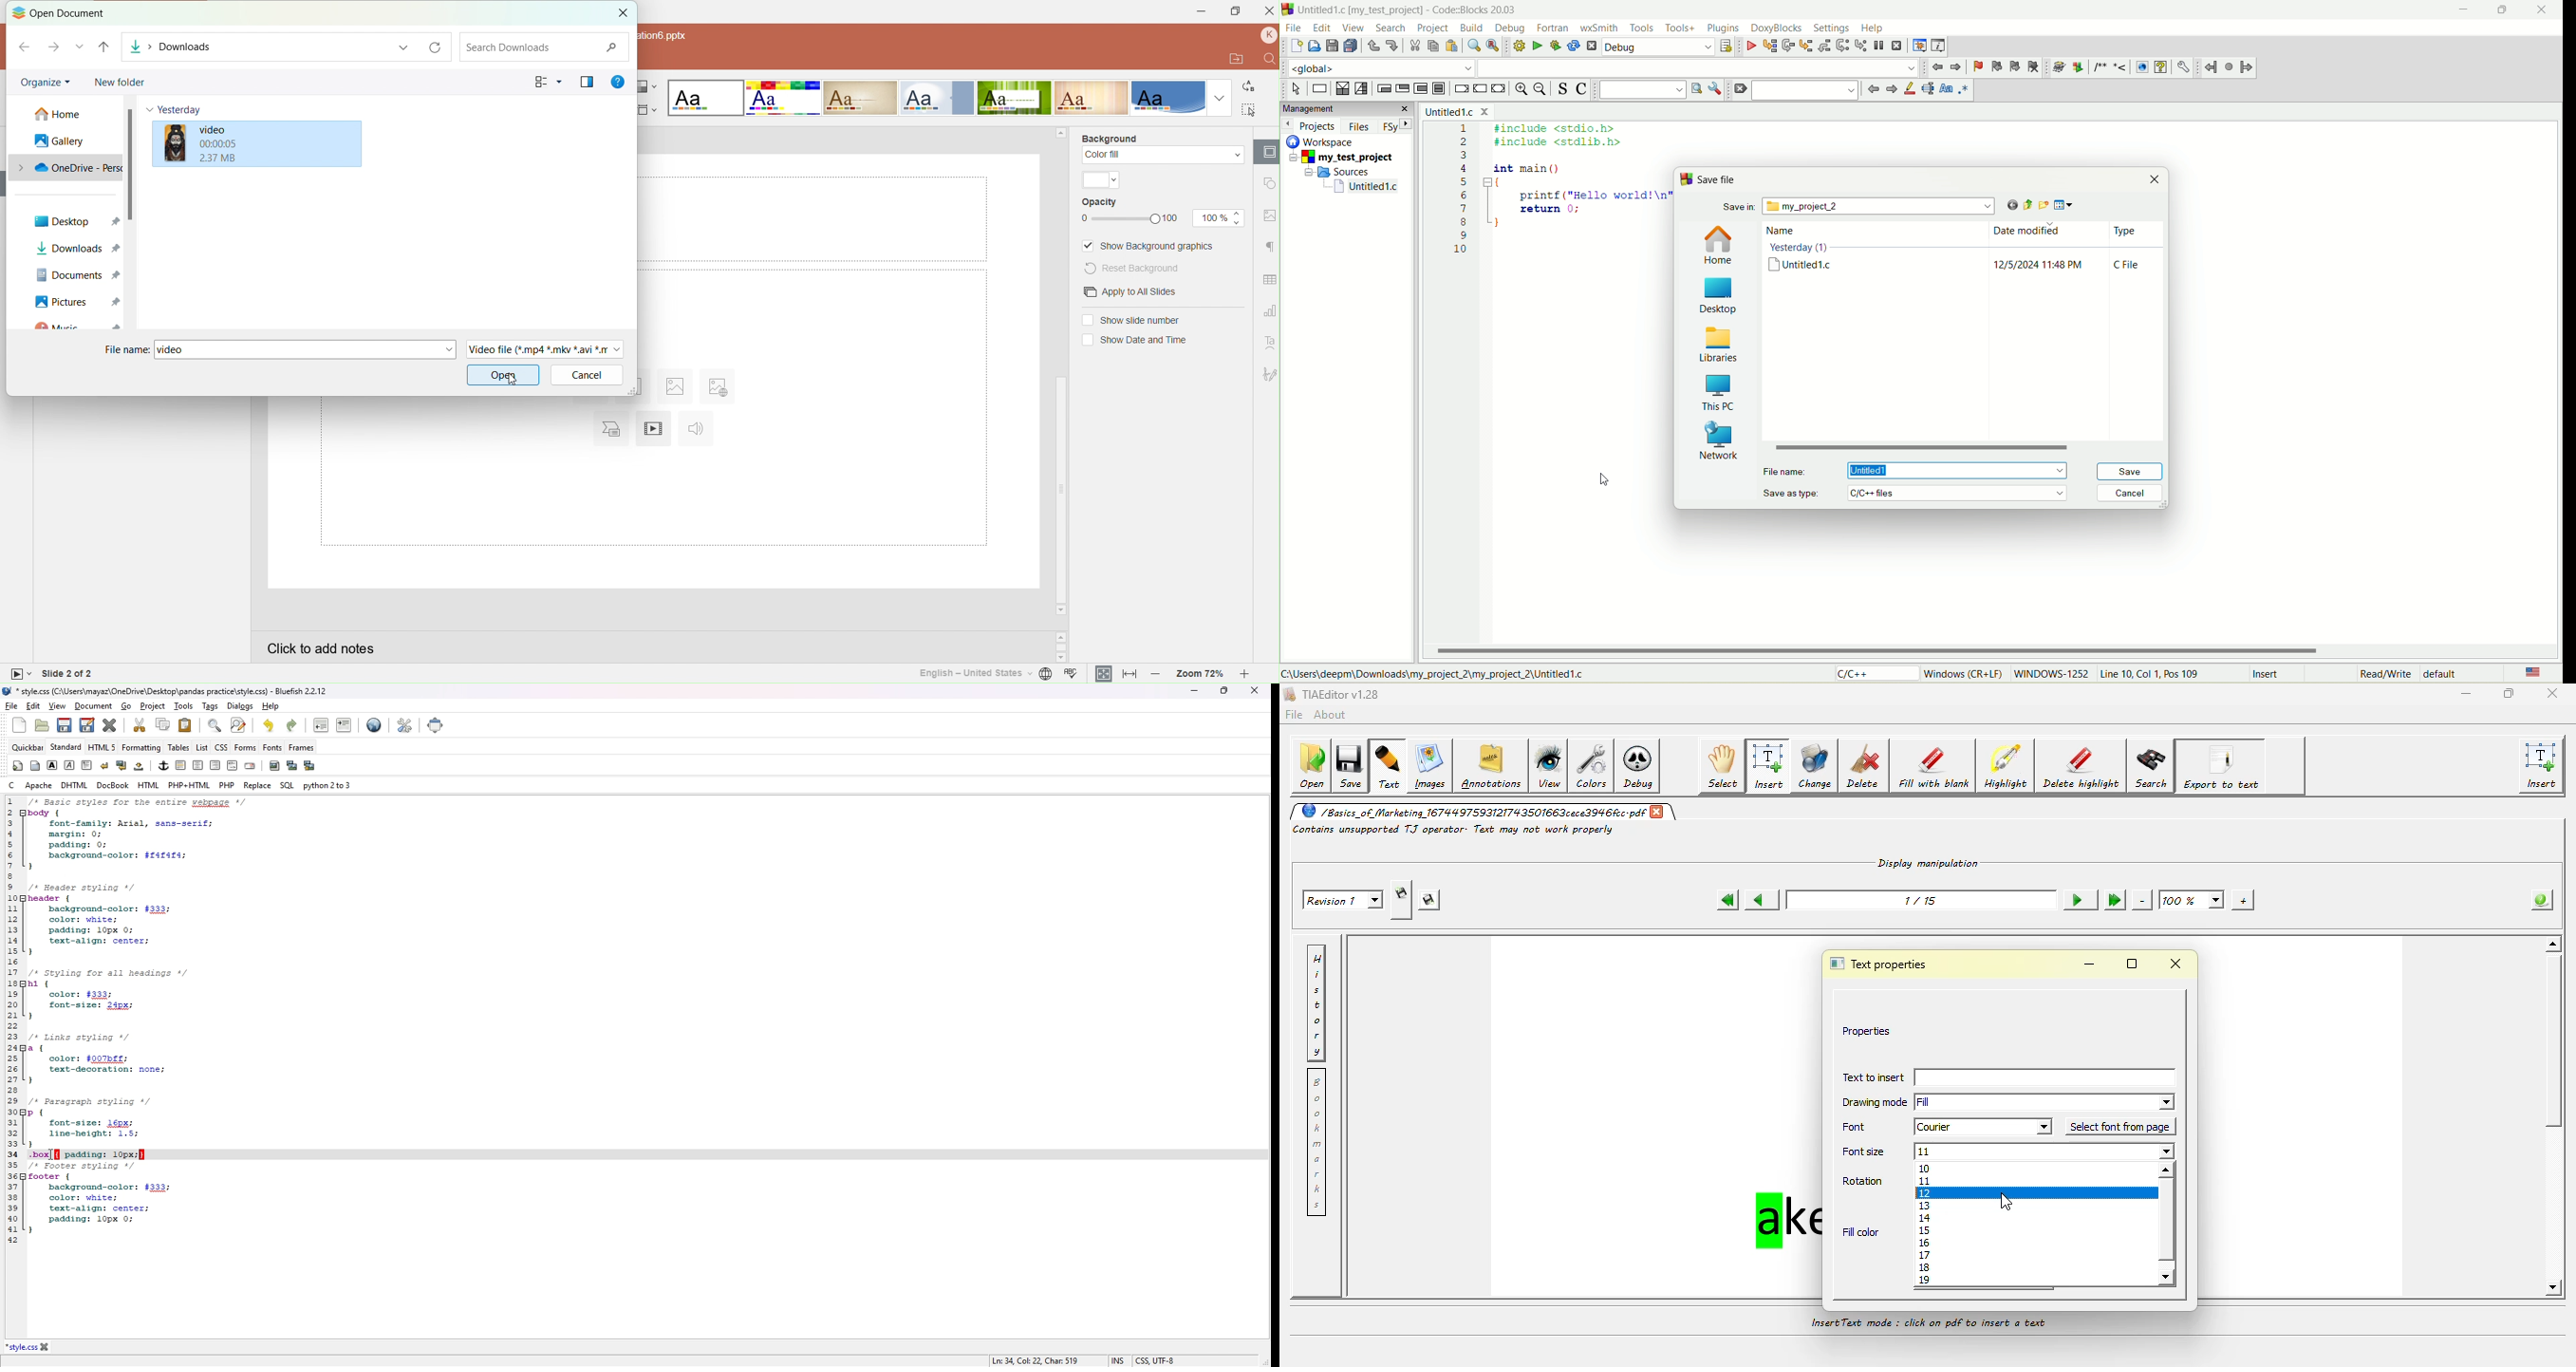 The image size is (2576, 1372). I want to click on Properties, so click(1867, 1030).